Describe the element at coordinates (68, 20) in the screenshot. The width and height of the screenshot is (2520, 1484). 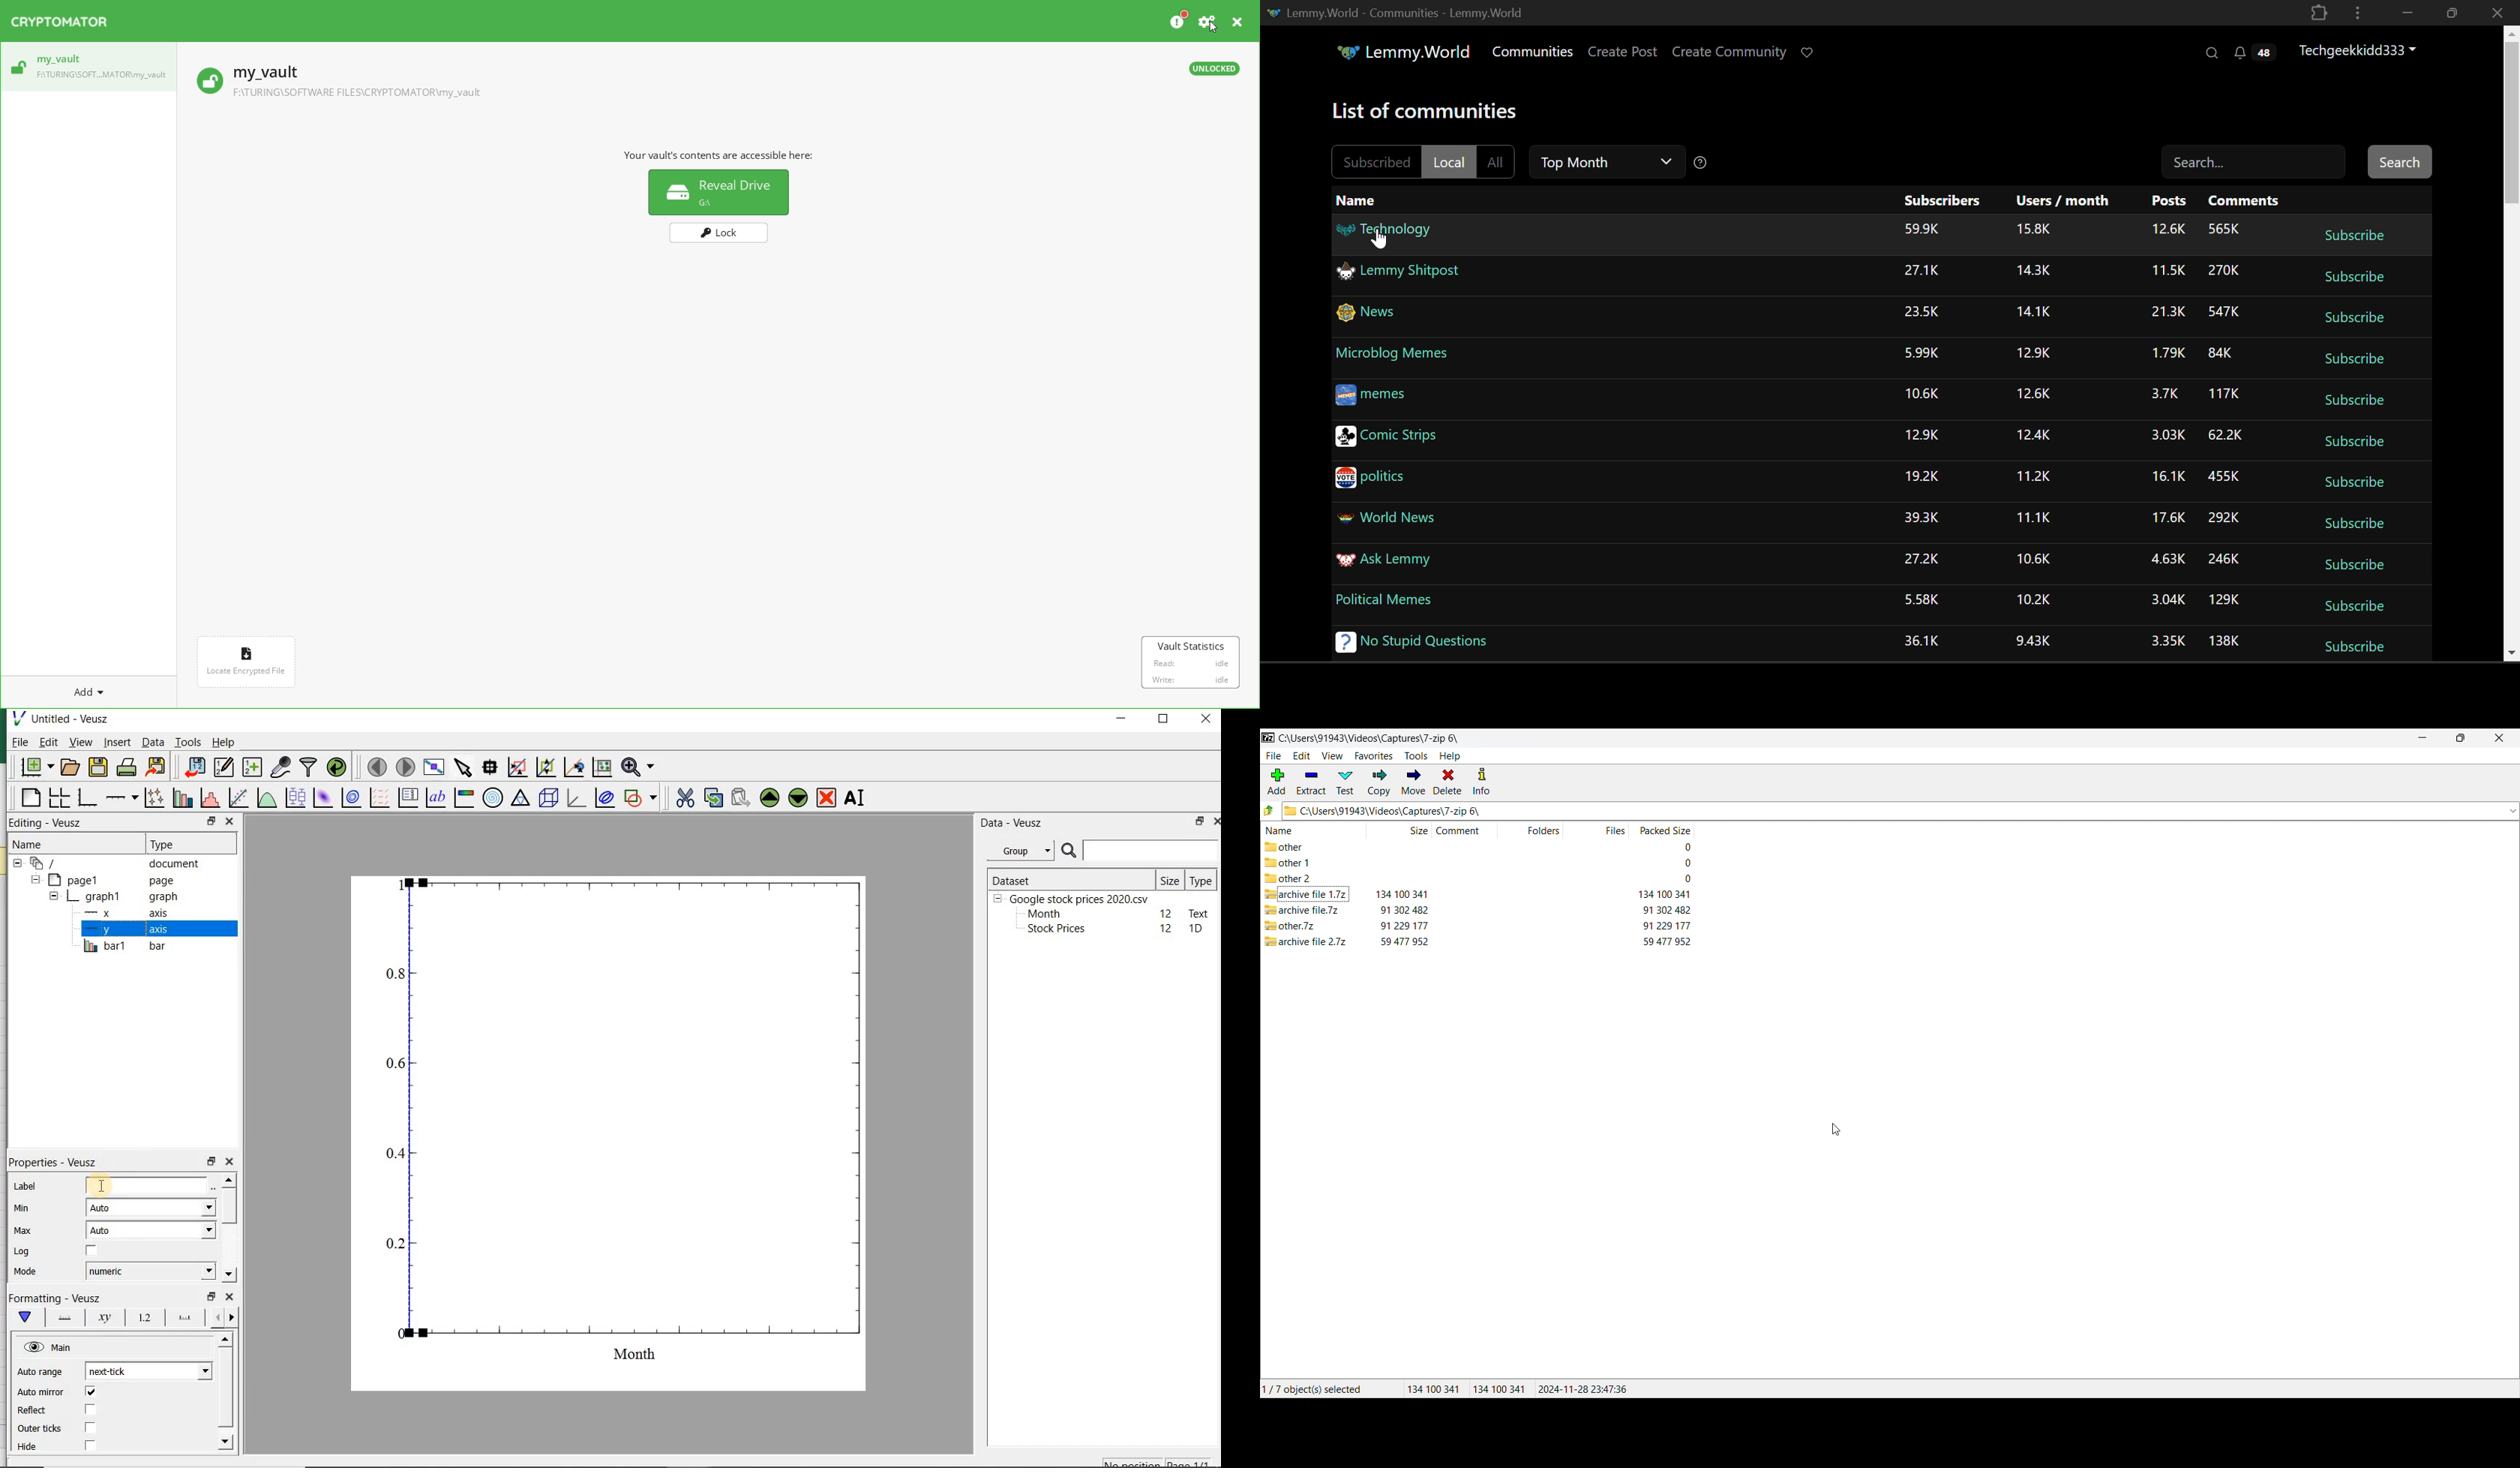
I see `Title` at that location.